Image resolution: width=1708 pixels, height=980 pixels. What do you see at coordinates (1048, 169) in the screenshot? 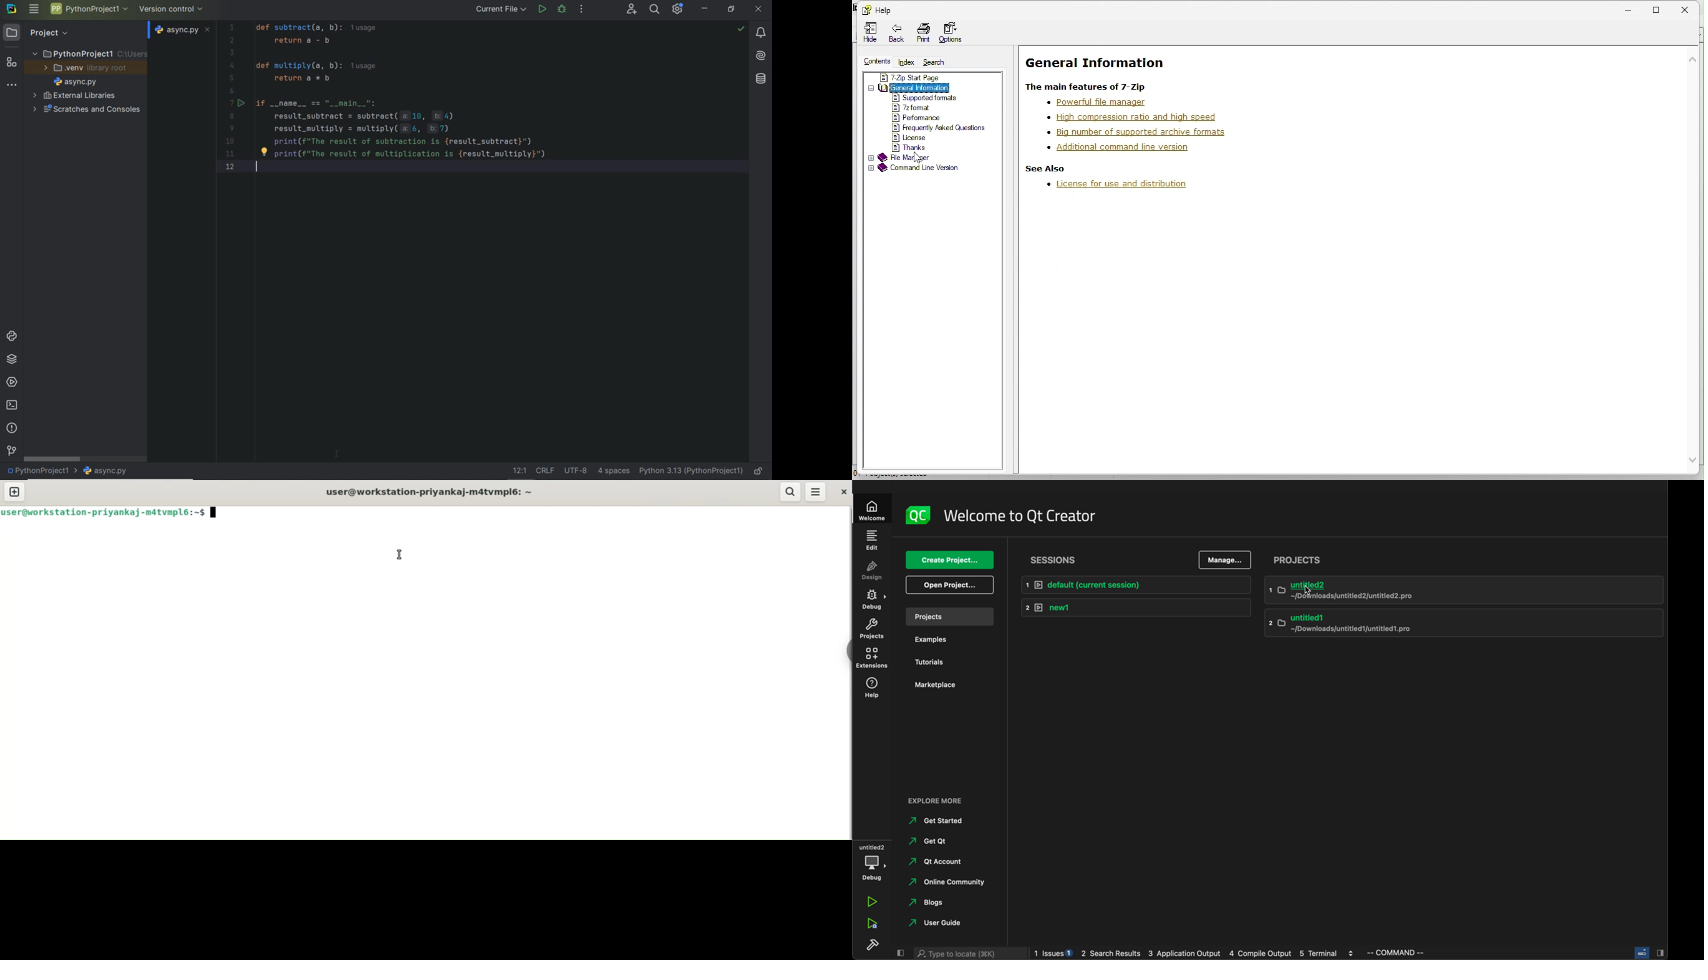
I see `see also` at bounding box center [1048, 169].